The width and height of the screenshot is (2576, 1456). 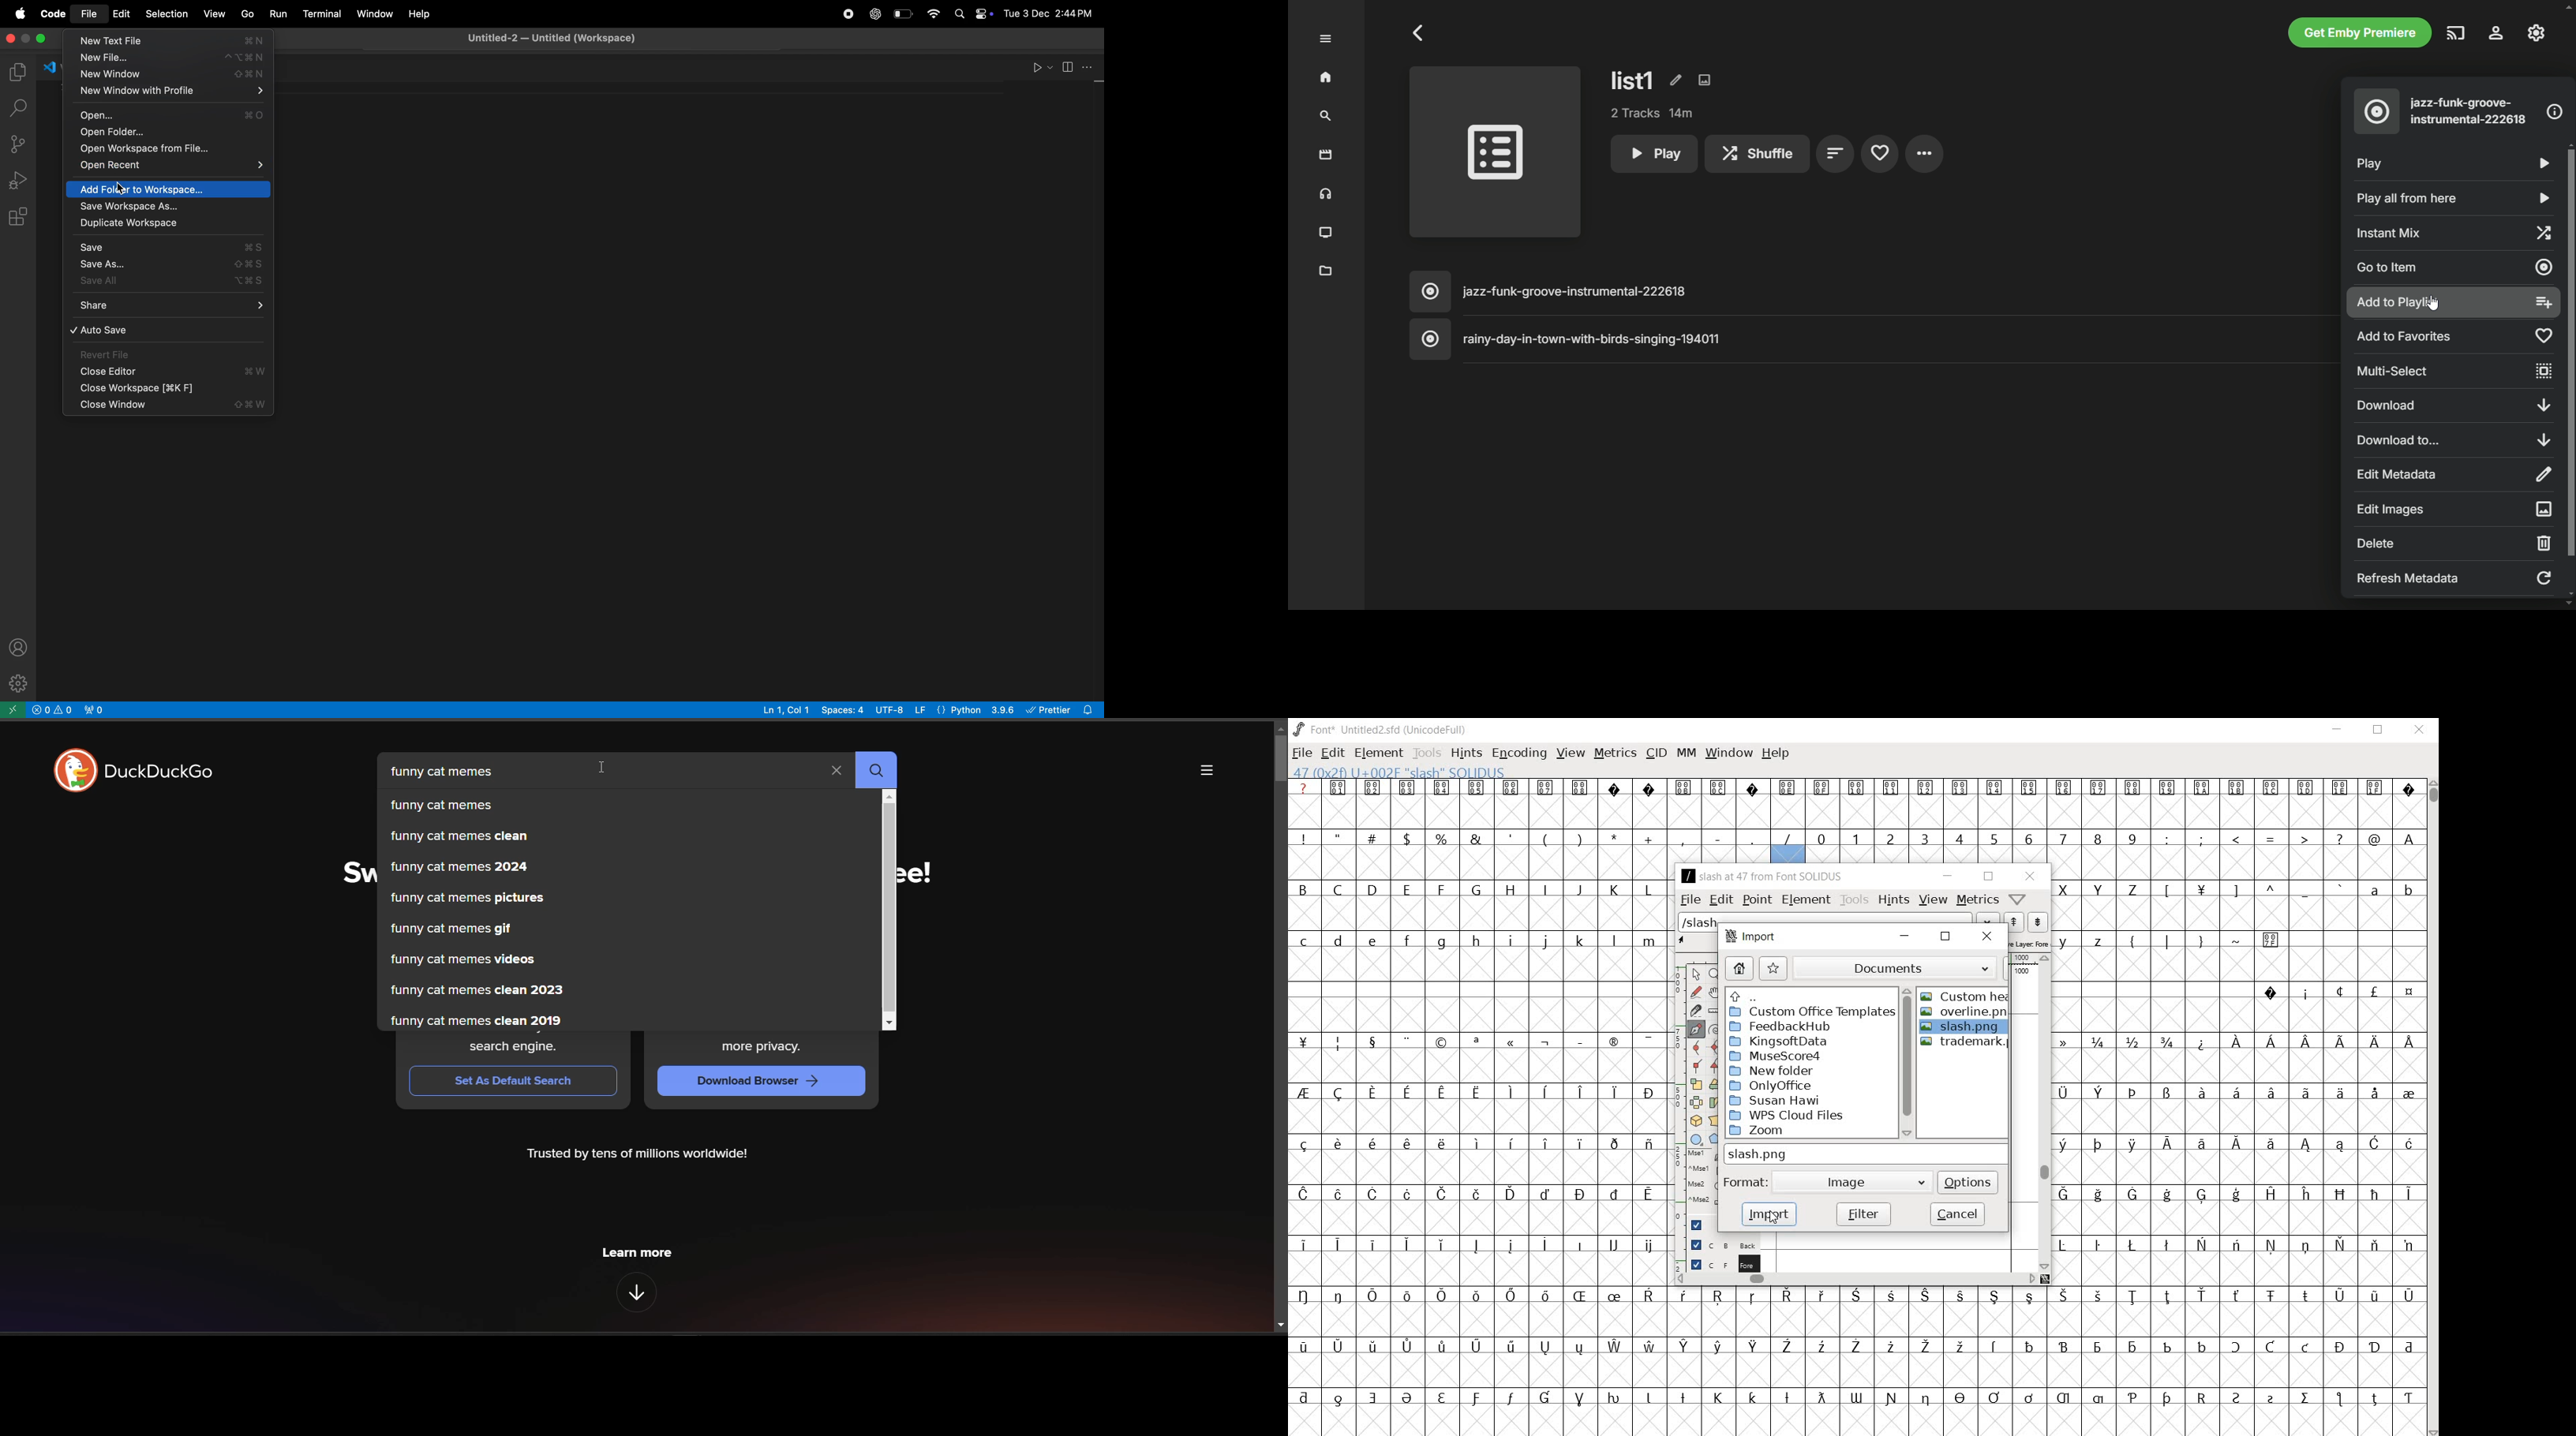 What do you see at coordinates (20, 111) in the screenshot?
I see `search` at bounding box center [20, 111].